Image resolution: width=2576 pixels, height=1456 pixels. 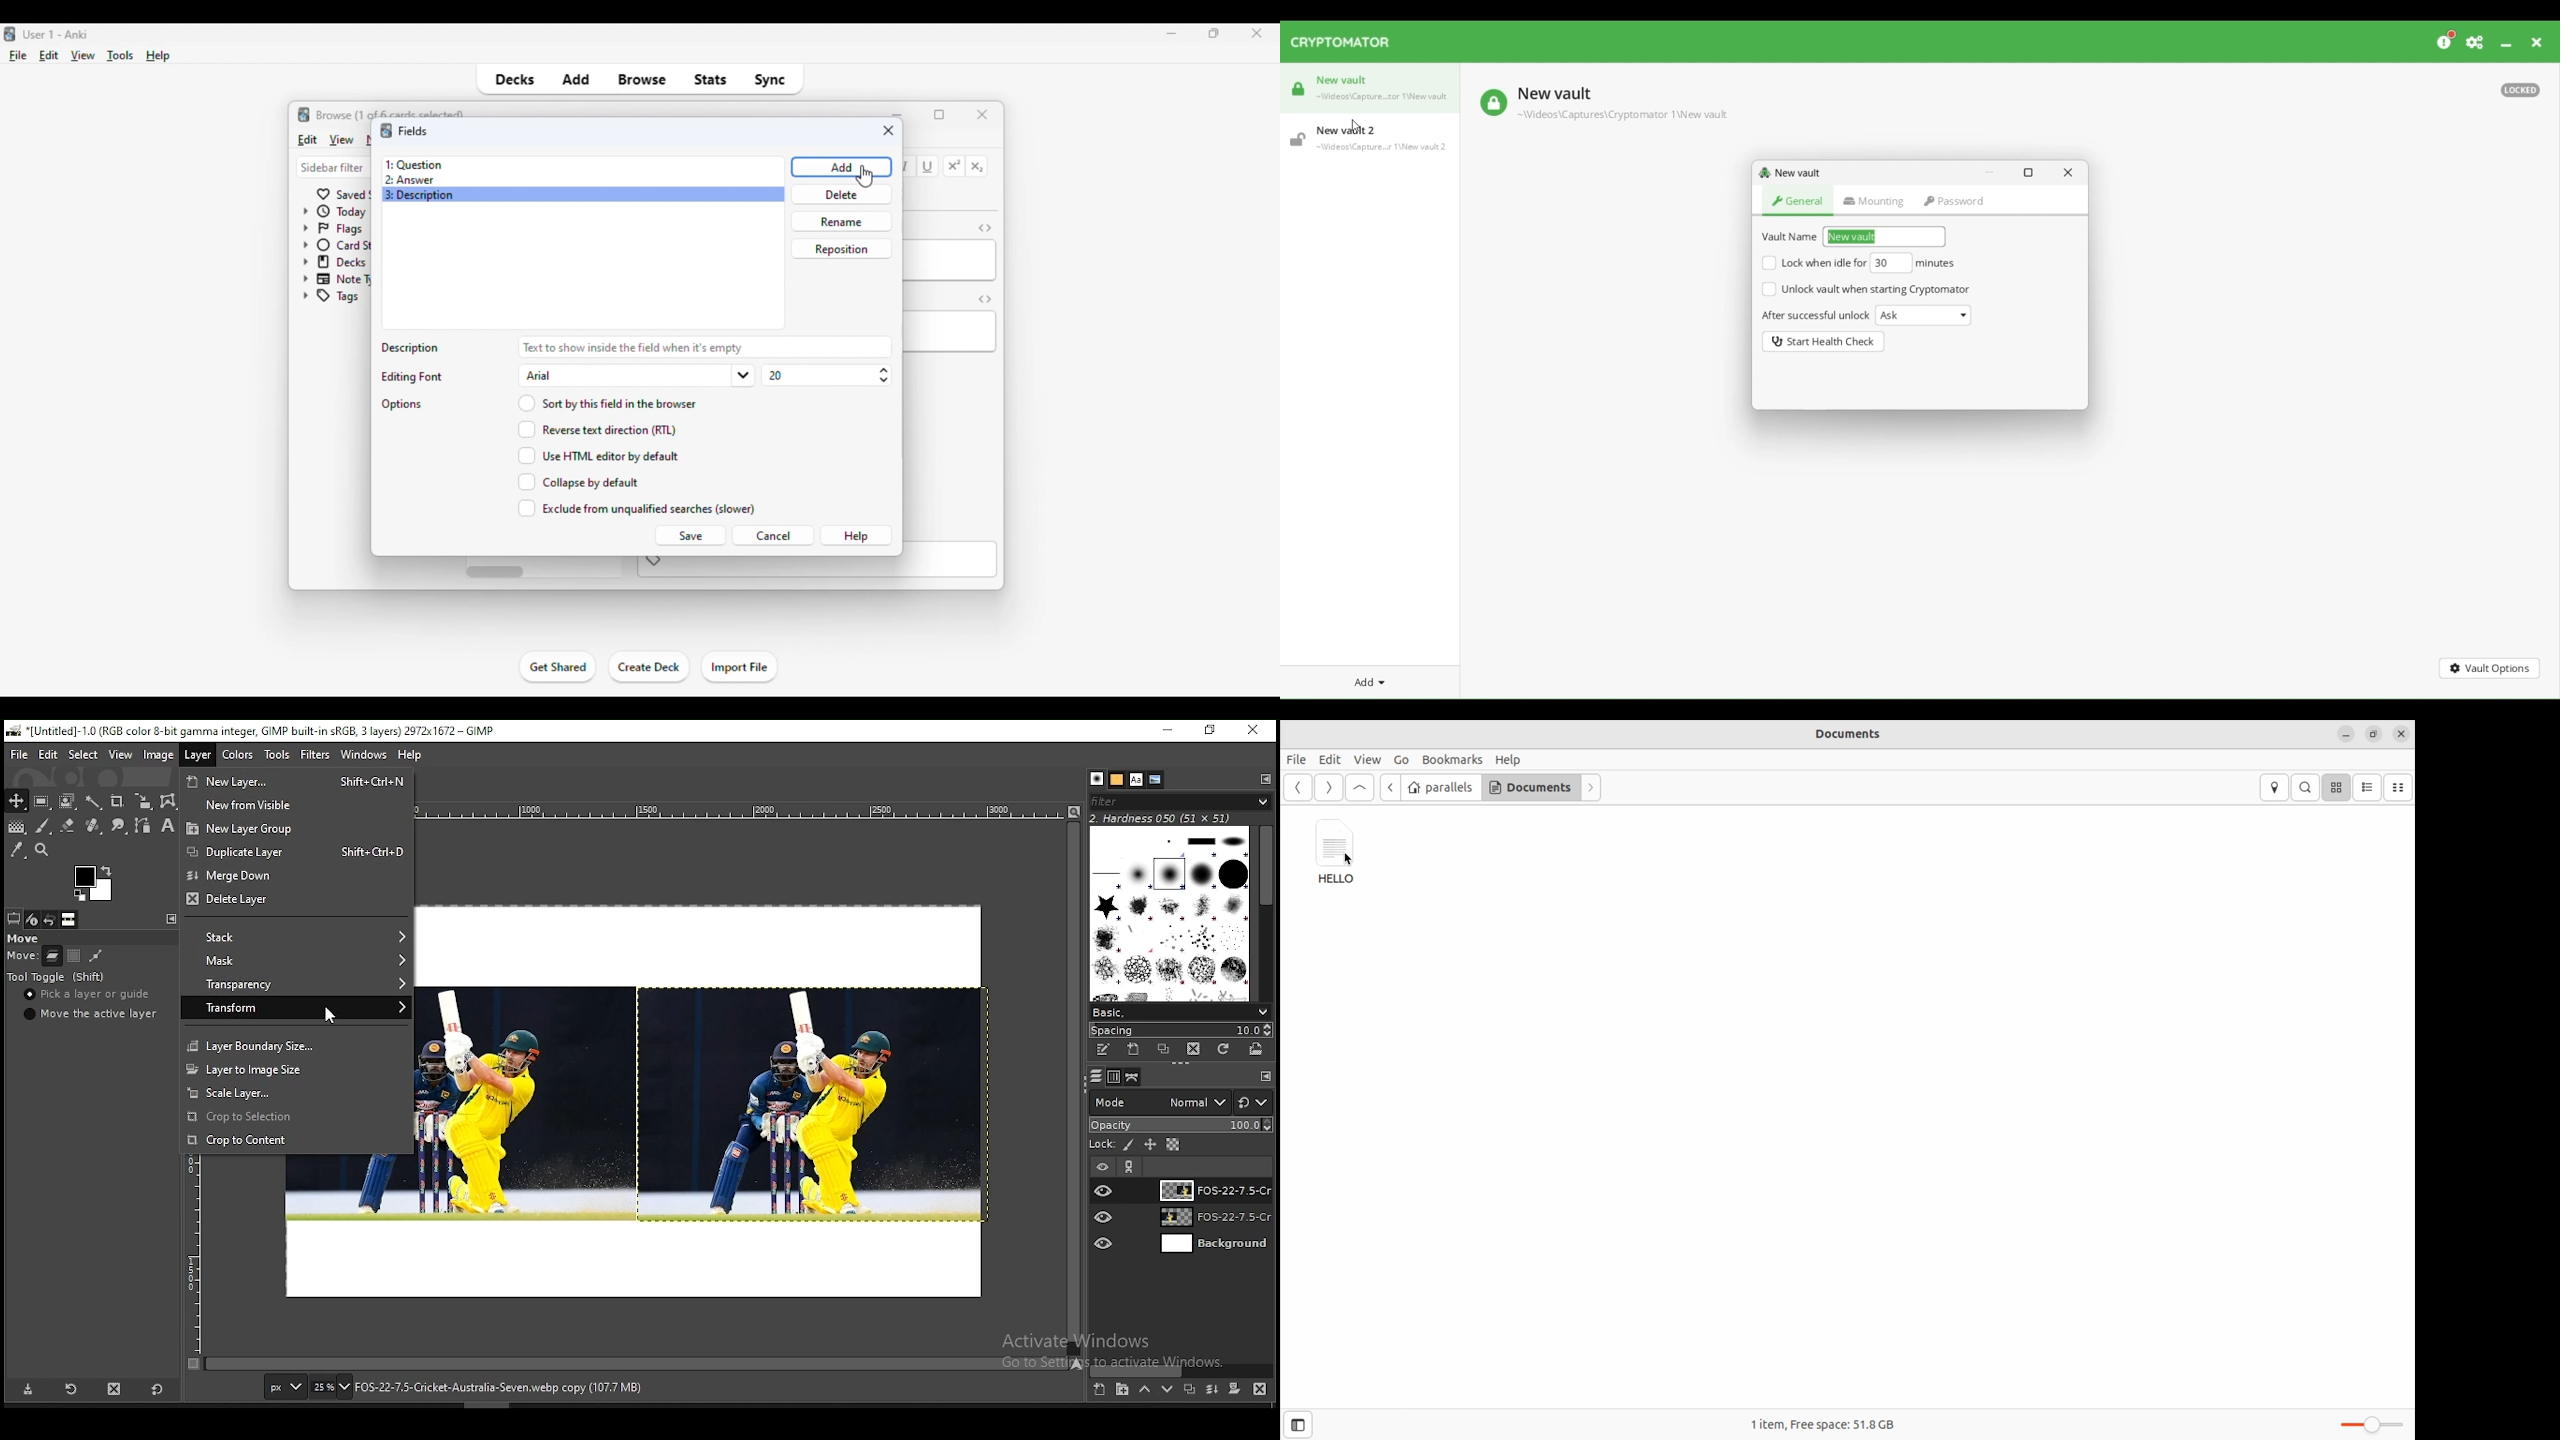 What do you see at coordinates (1144, 1391) in the screenshot?
I see `move layer on step up` at bounding box center [1144, 1391].